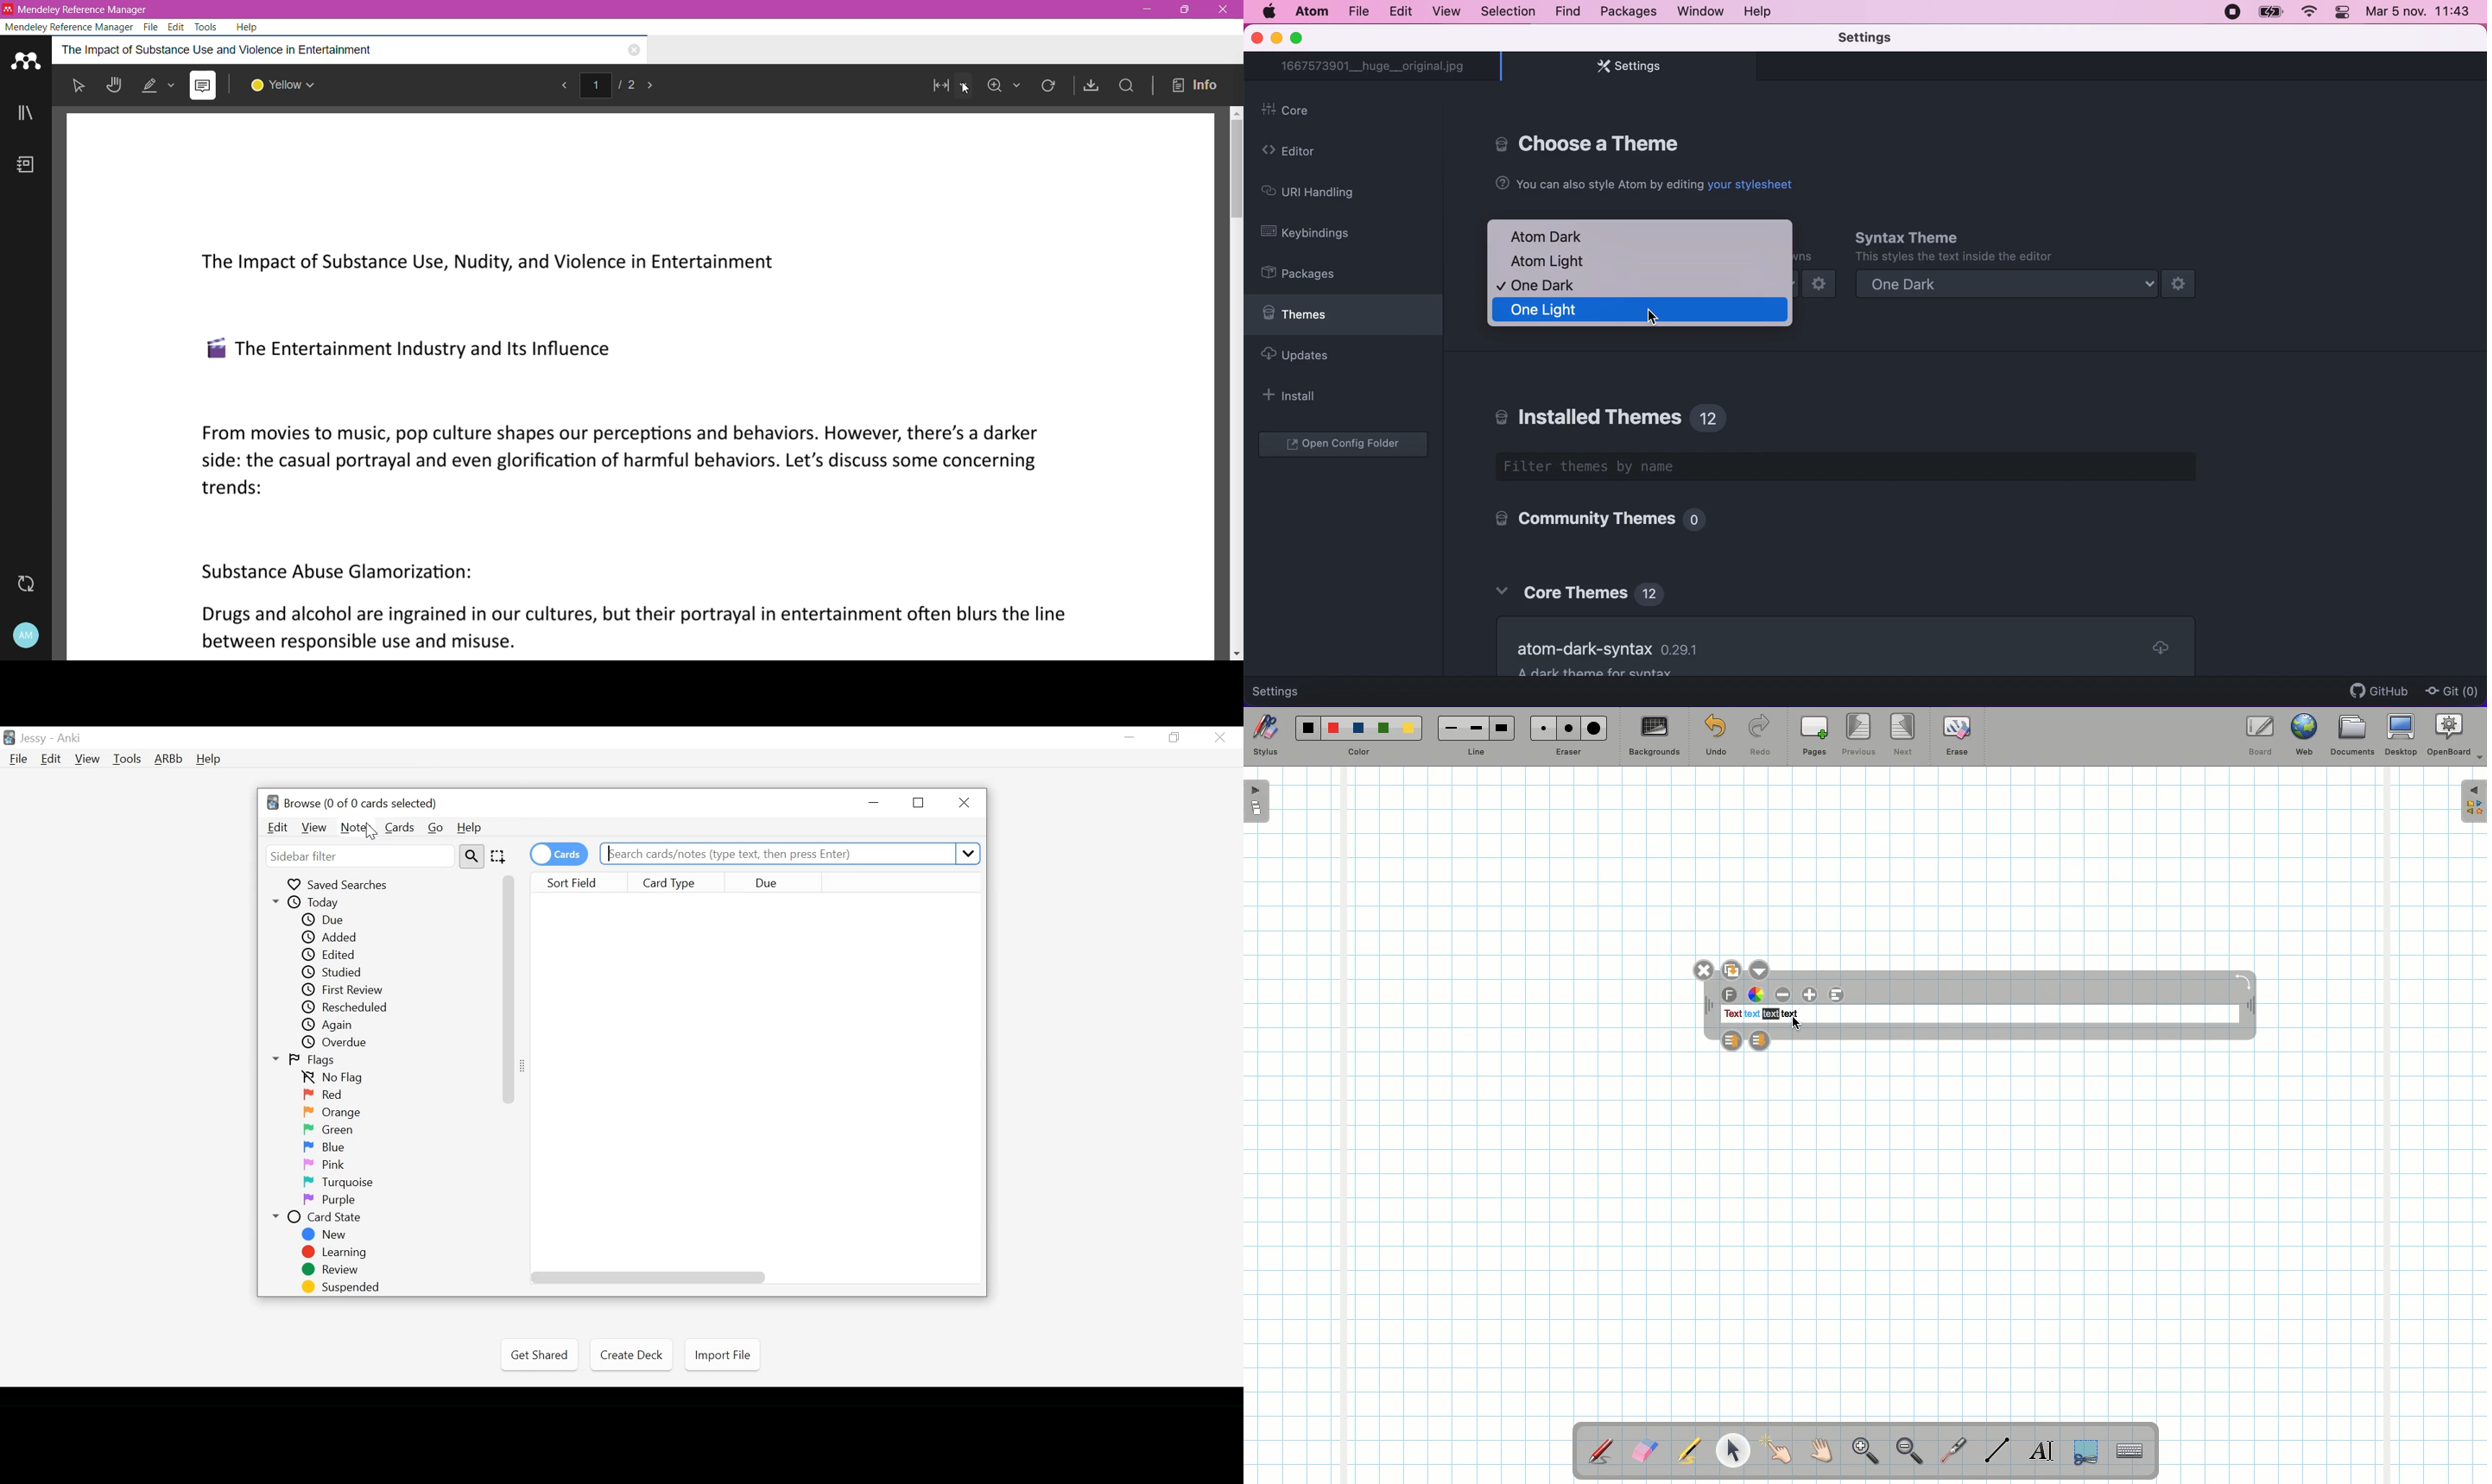 The height and width of the screenshot is (1484, 2492). I want to click on Studied, so click(333, 972).